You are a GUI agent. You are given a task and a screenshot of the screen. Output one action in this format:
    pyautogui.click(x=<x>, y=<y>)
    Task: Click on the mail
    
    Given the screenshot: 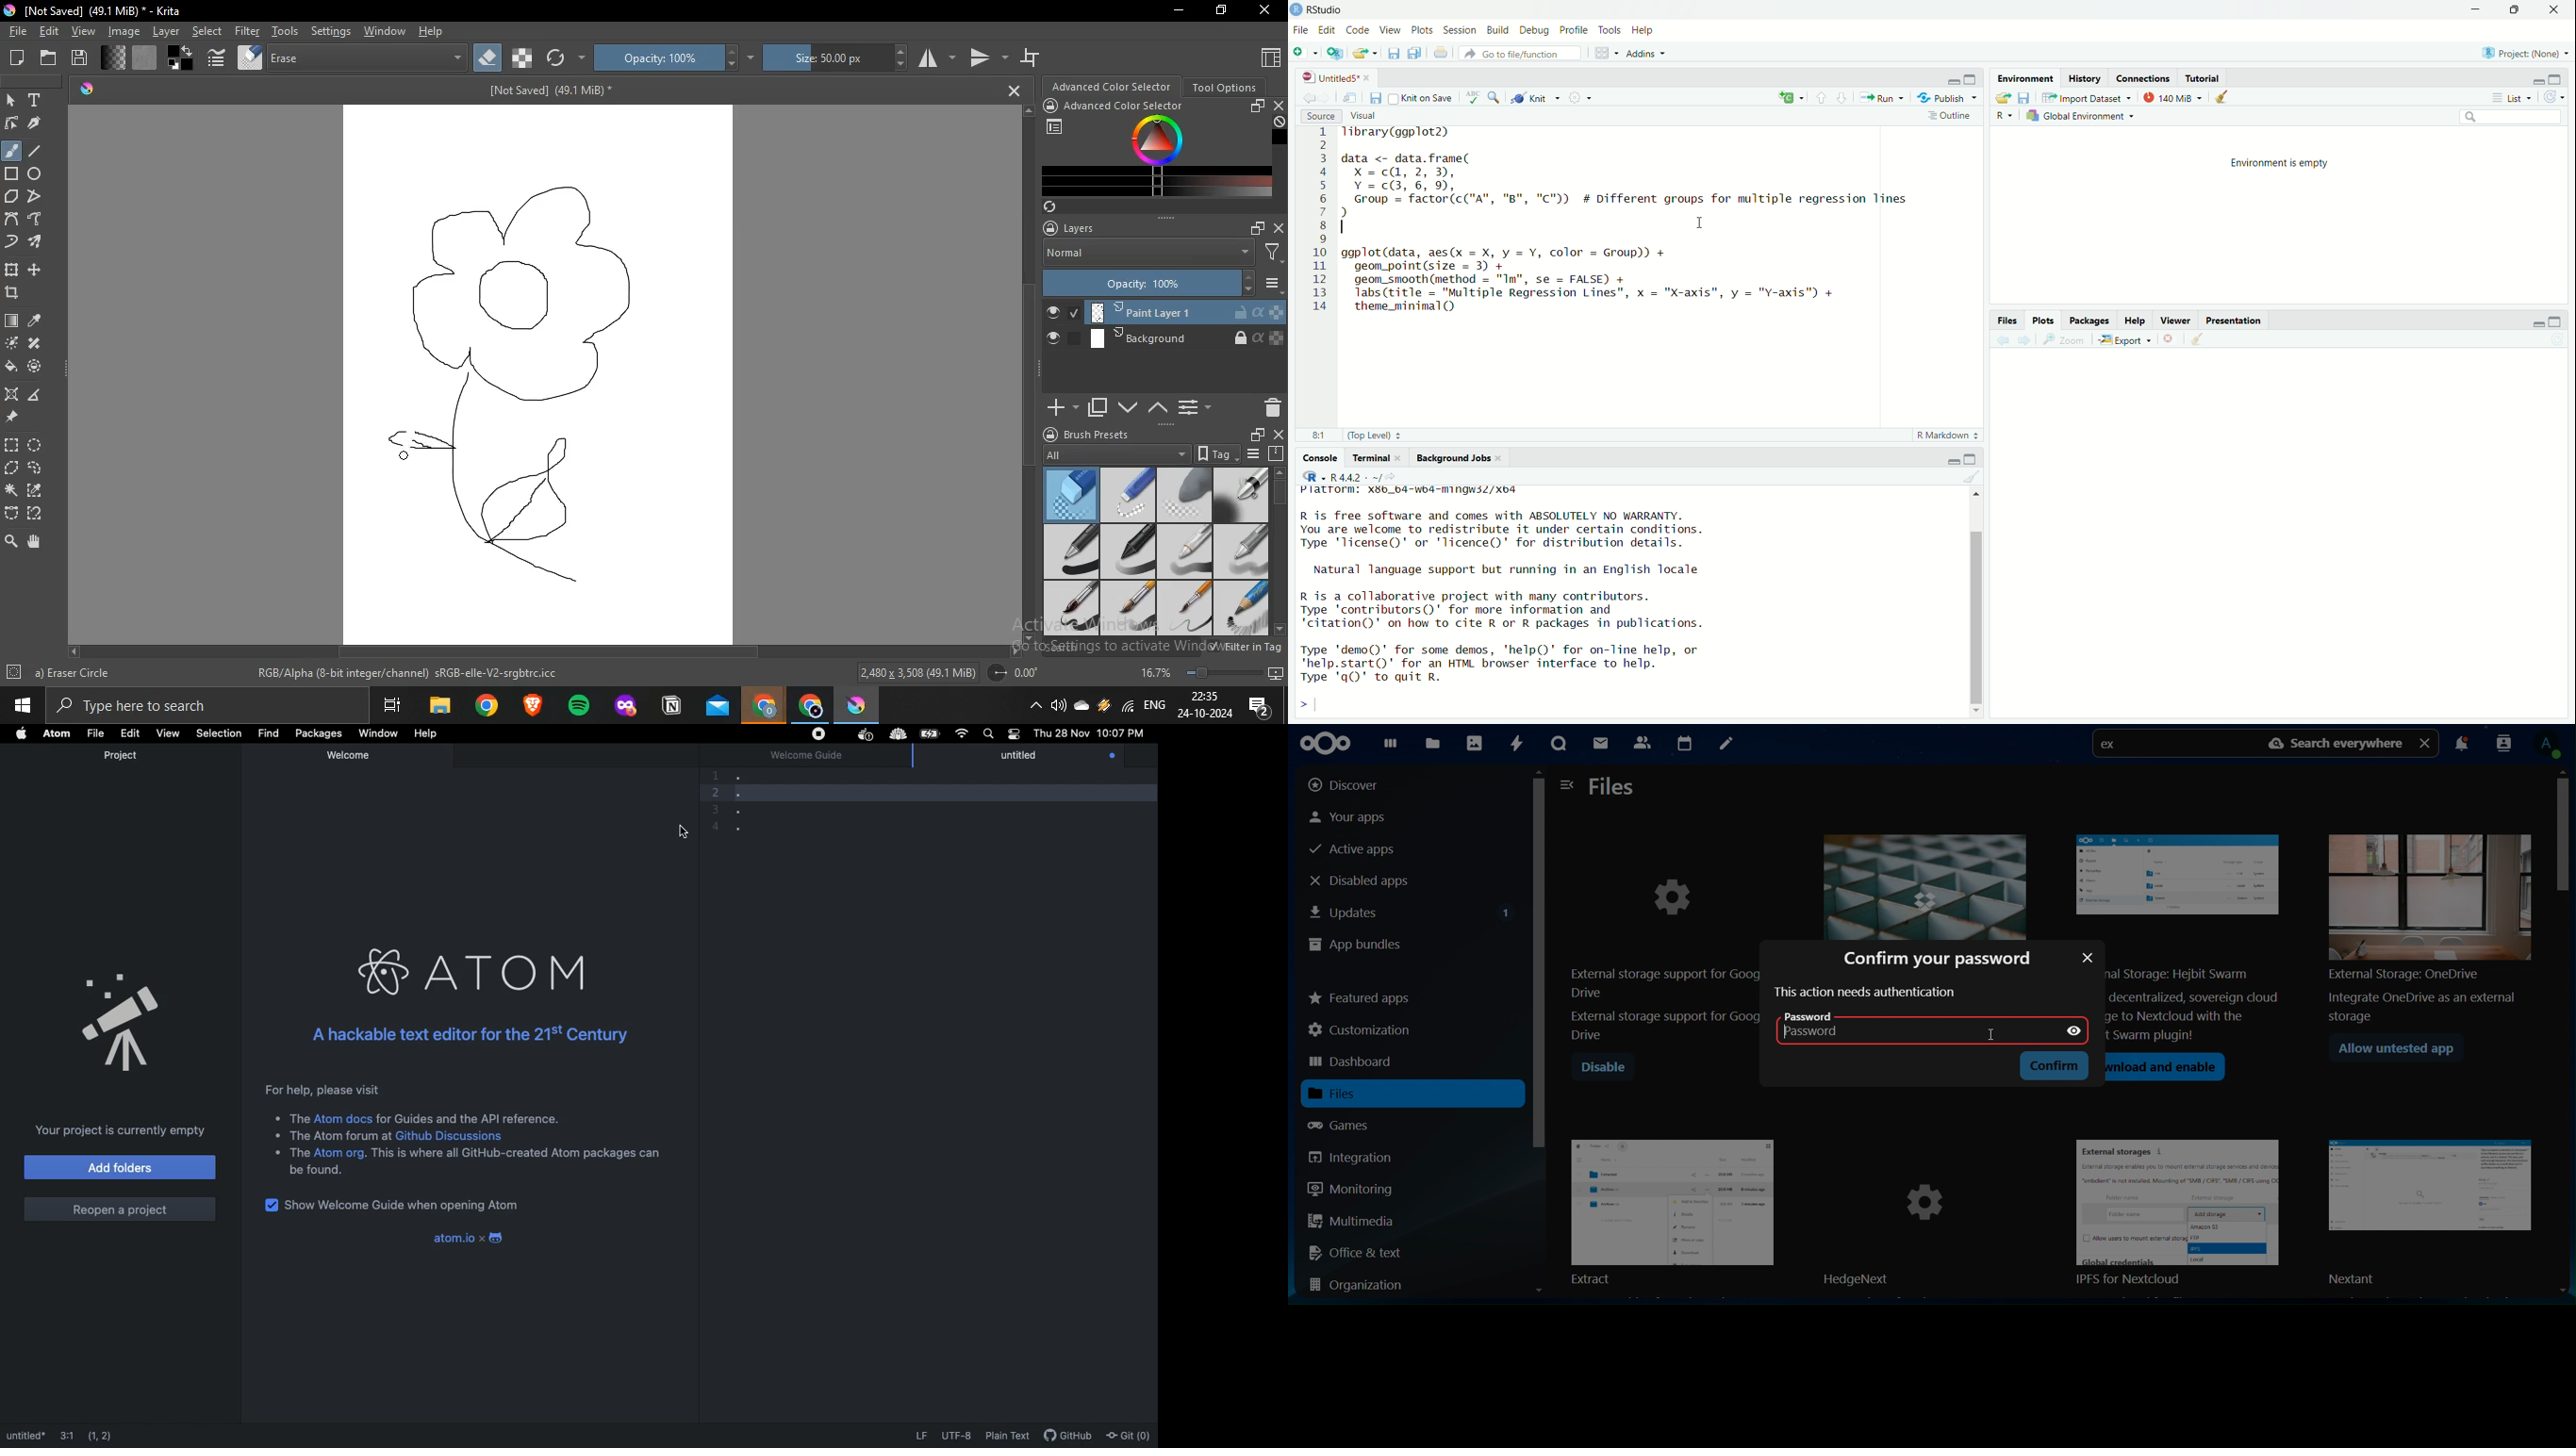 What is the action you would take?
    pyautogui.click(x=1602, y=745)
    